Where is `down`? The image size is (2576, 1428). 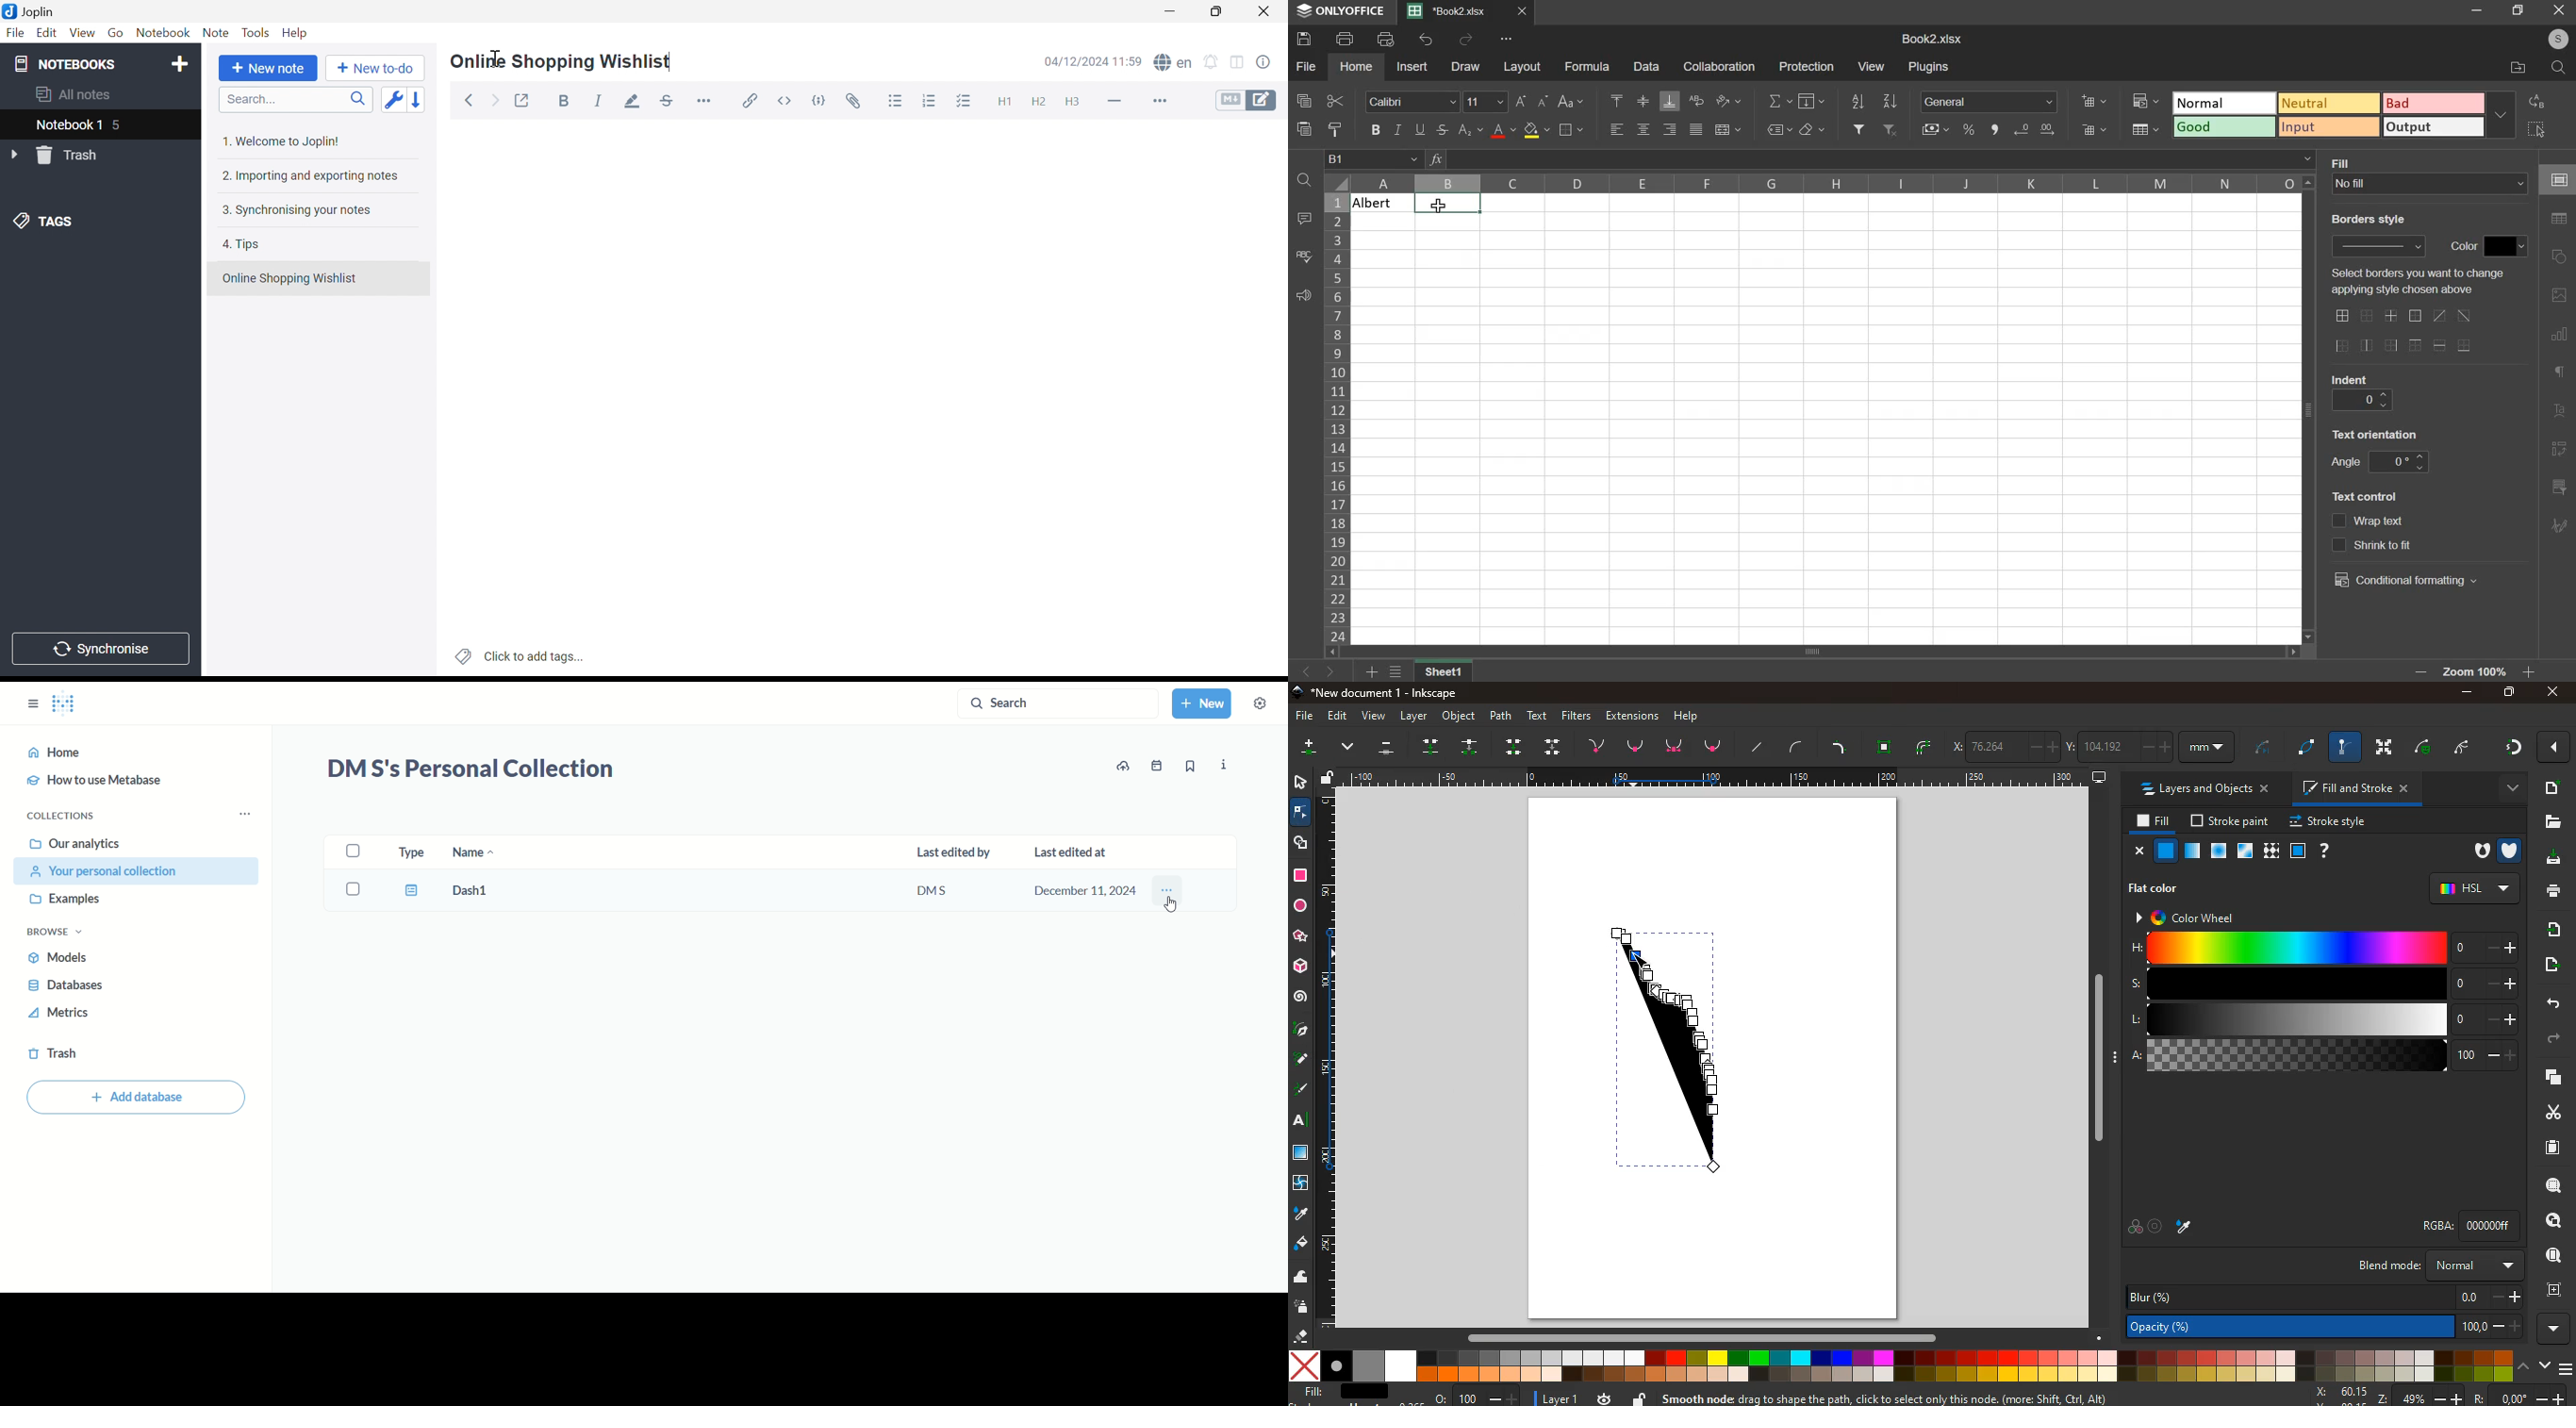
down is located at coordinates (2543, 1365).